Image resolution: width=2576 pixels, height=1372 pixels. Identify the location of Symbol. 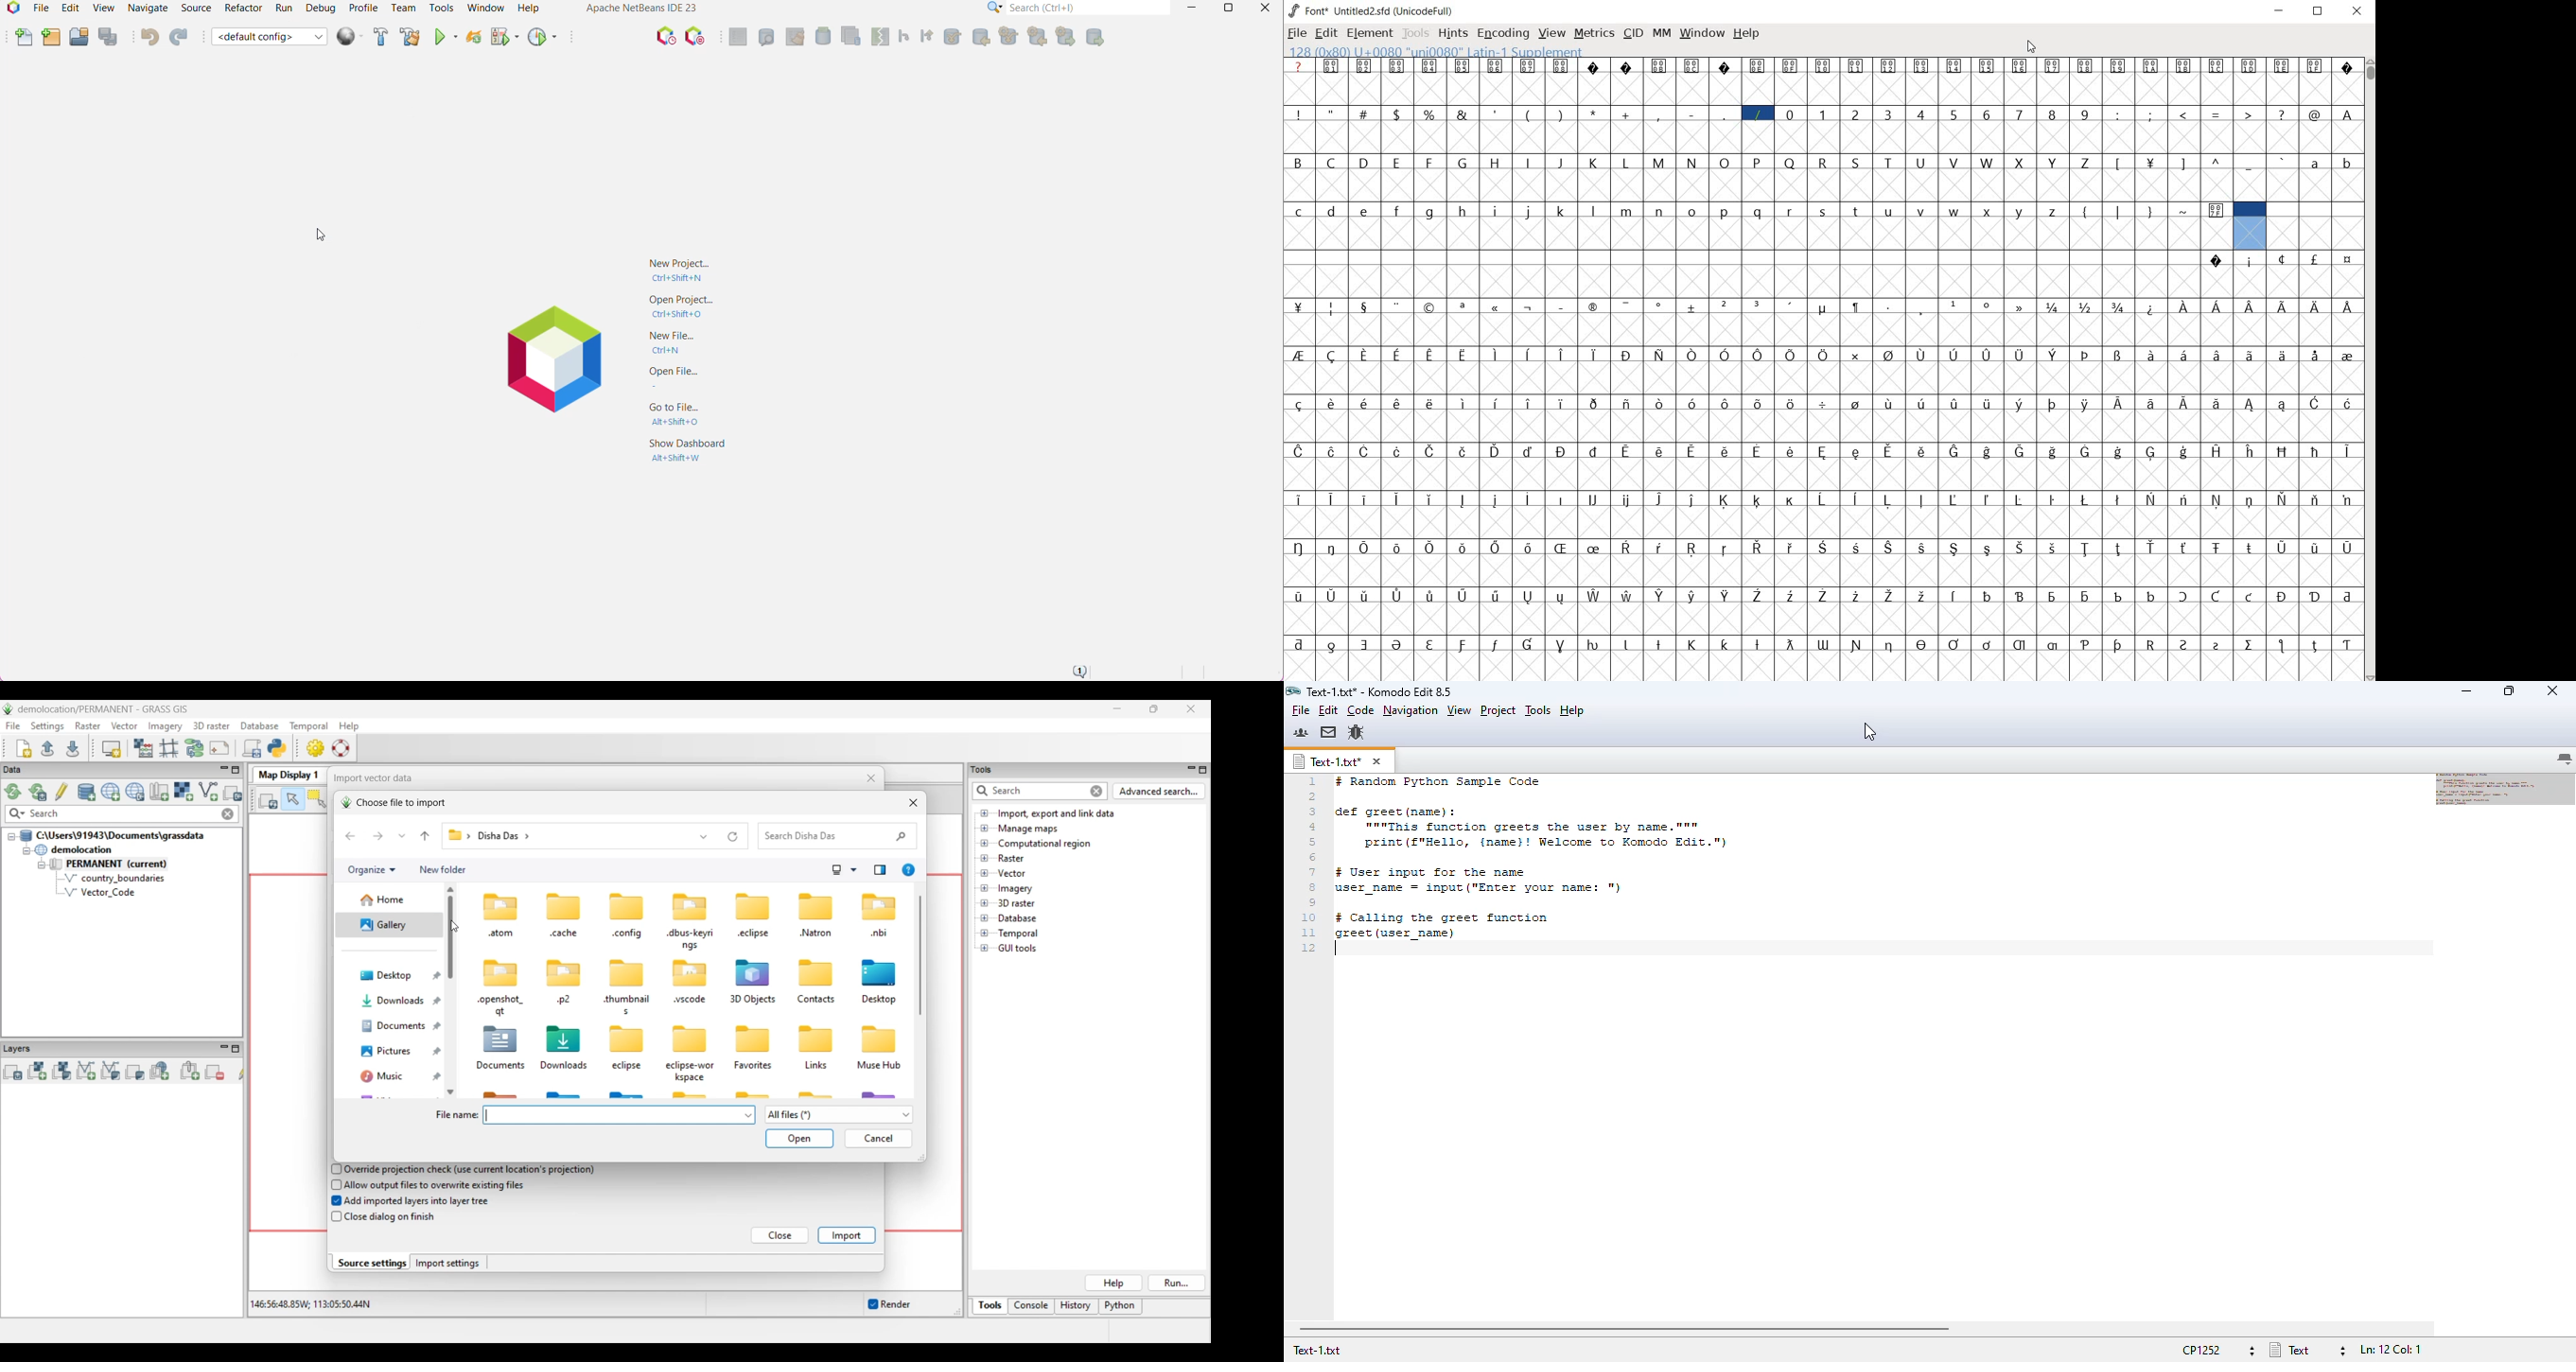
(1531, 450).